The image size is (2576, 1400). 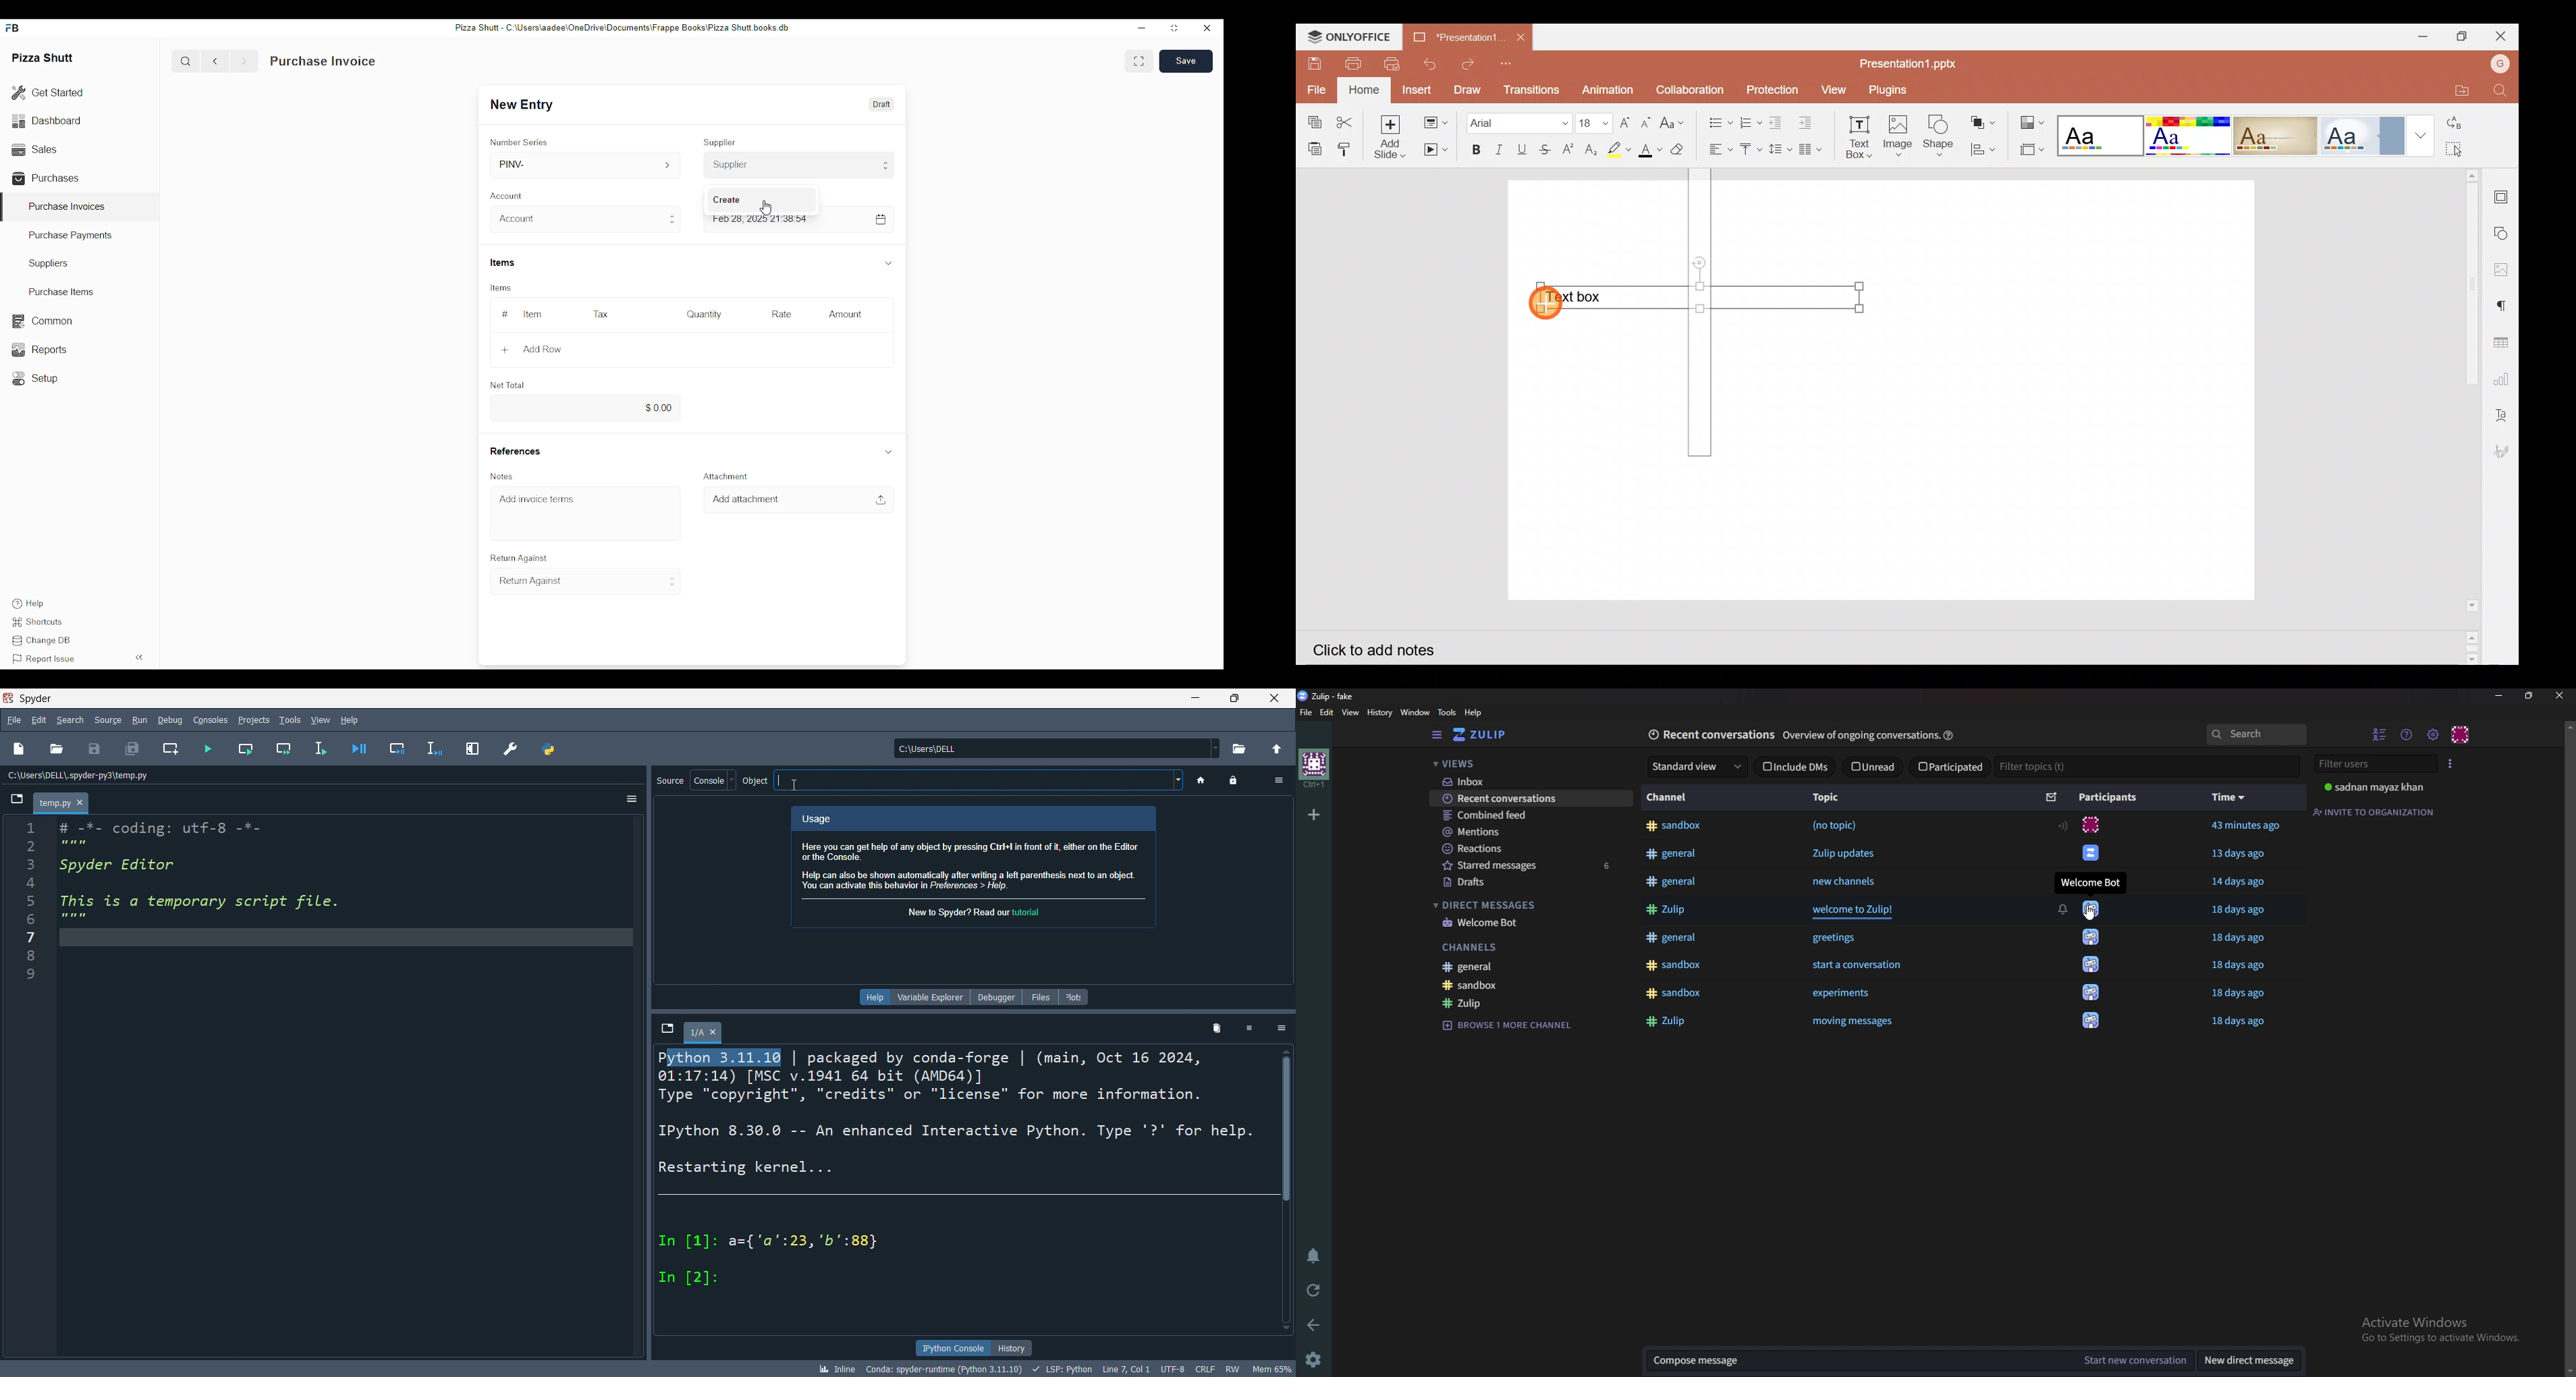 What do you see at coordinates (519, 142) in the screenshot?
I see `Number Series` at bounding box center [519, 142].